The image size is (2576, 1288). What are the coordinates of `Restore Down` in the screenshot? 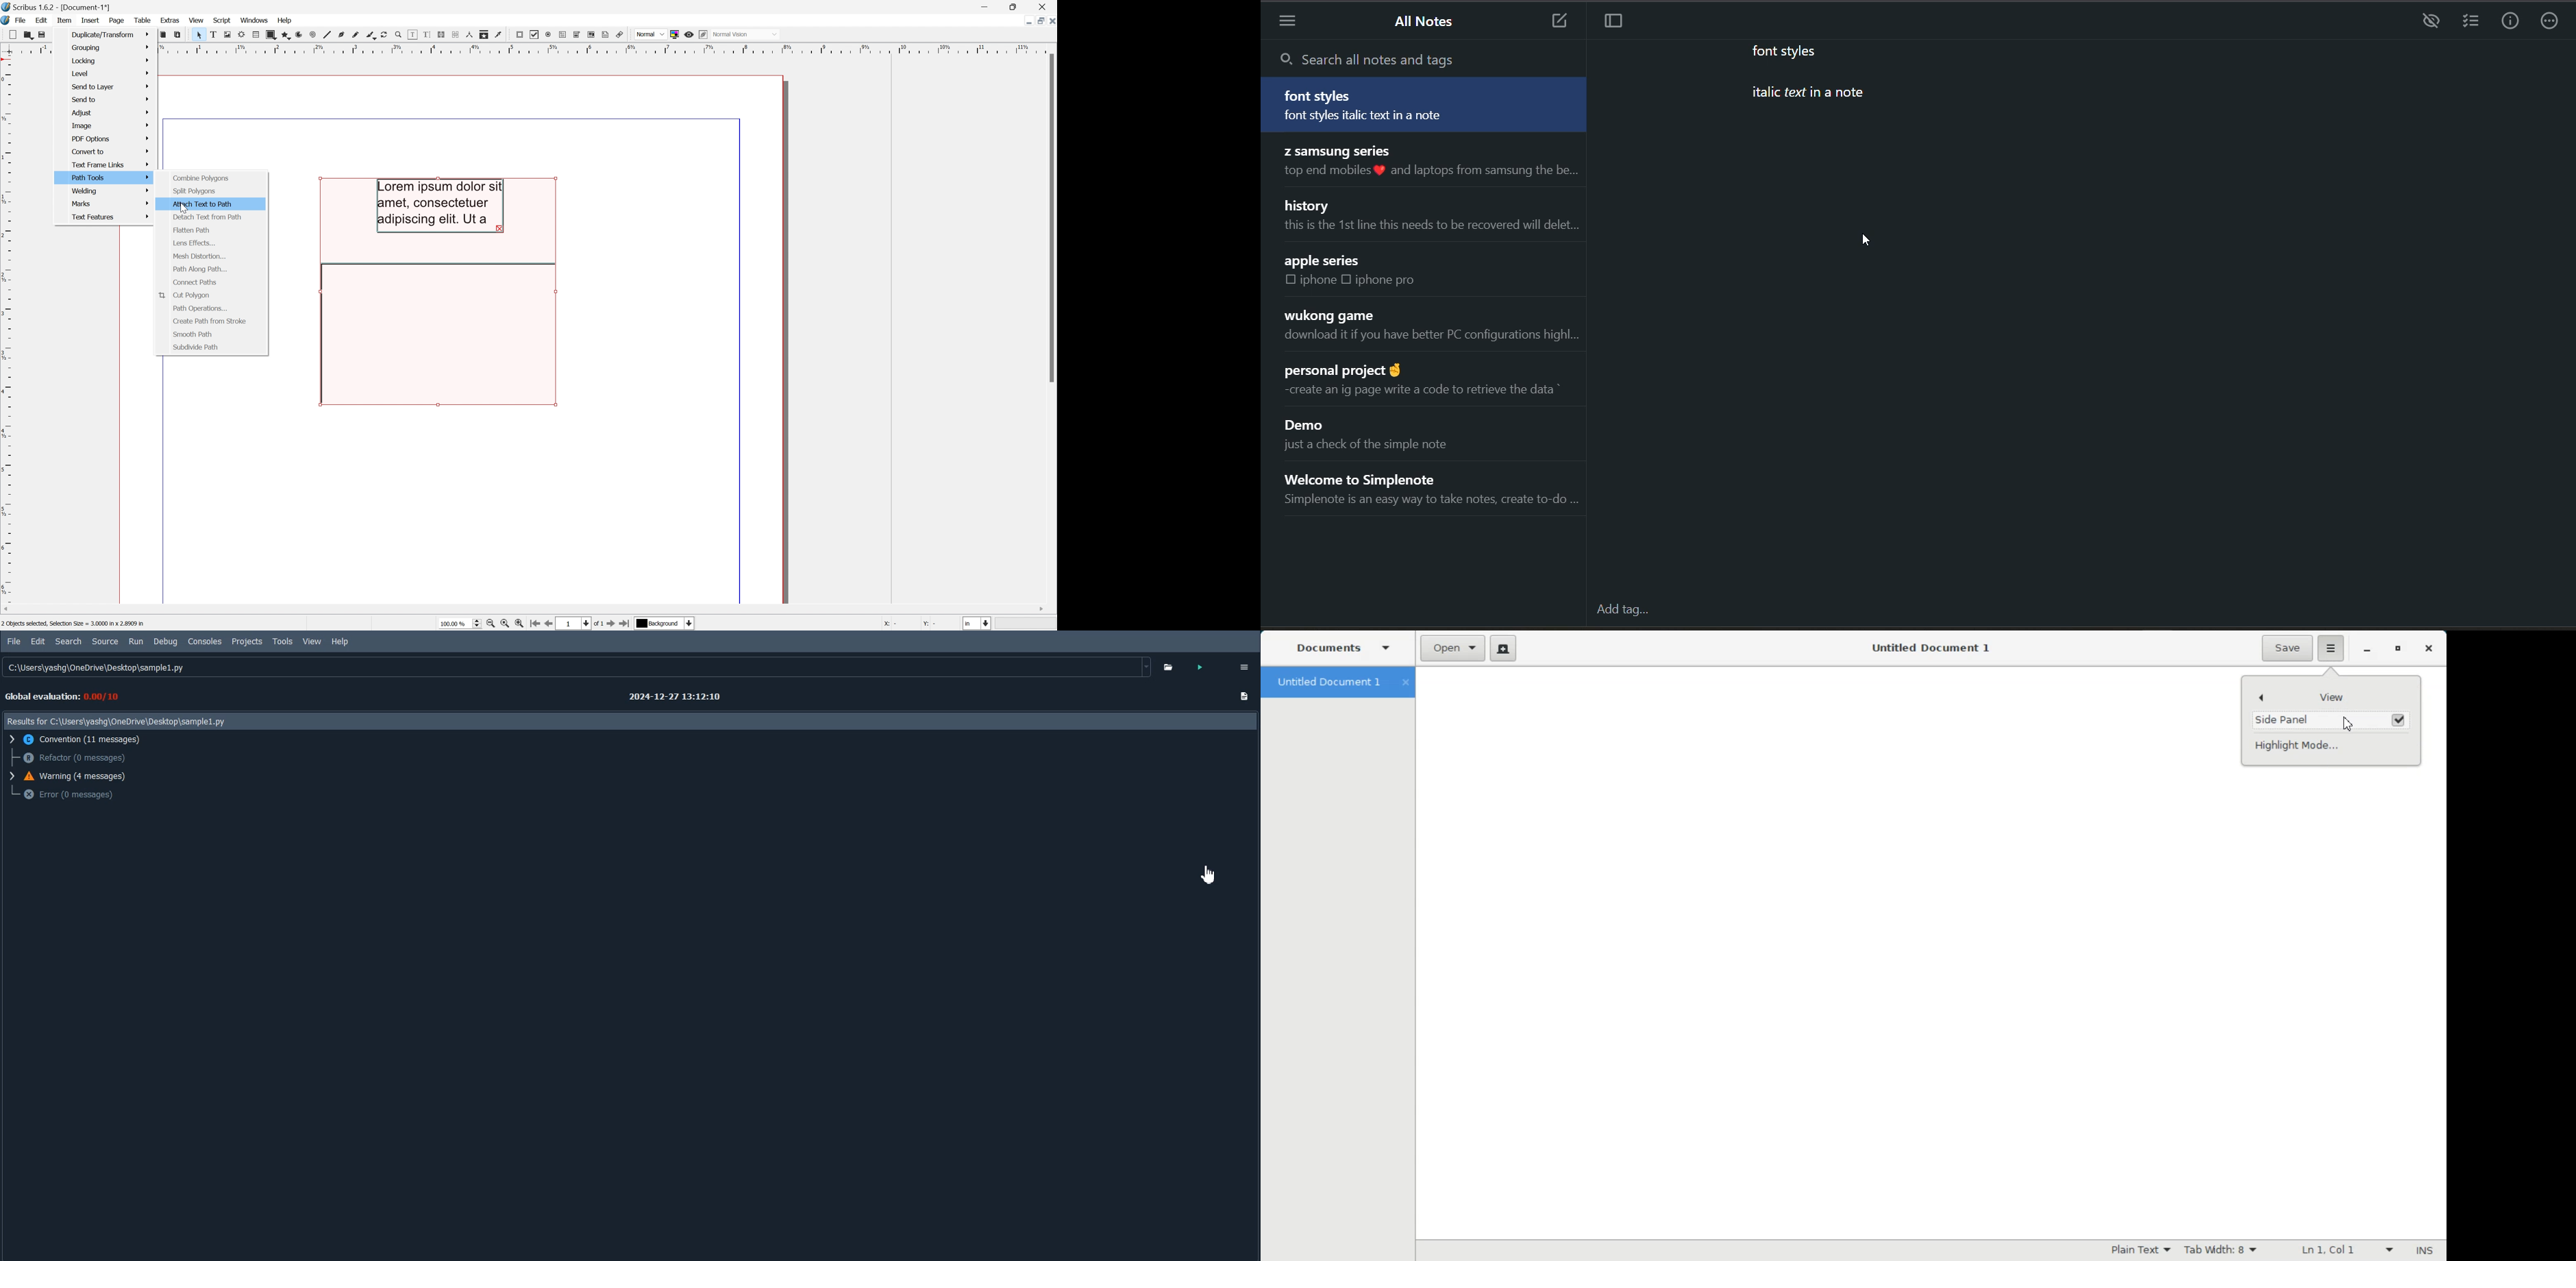 It's located at (1013, 5).